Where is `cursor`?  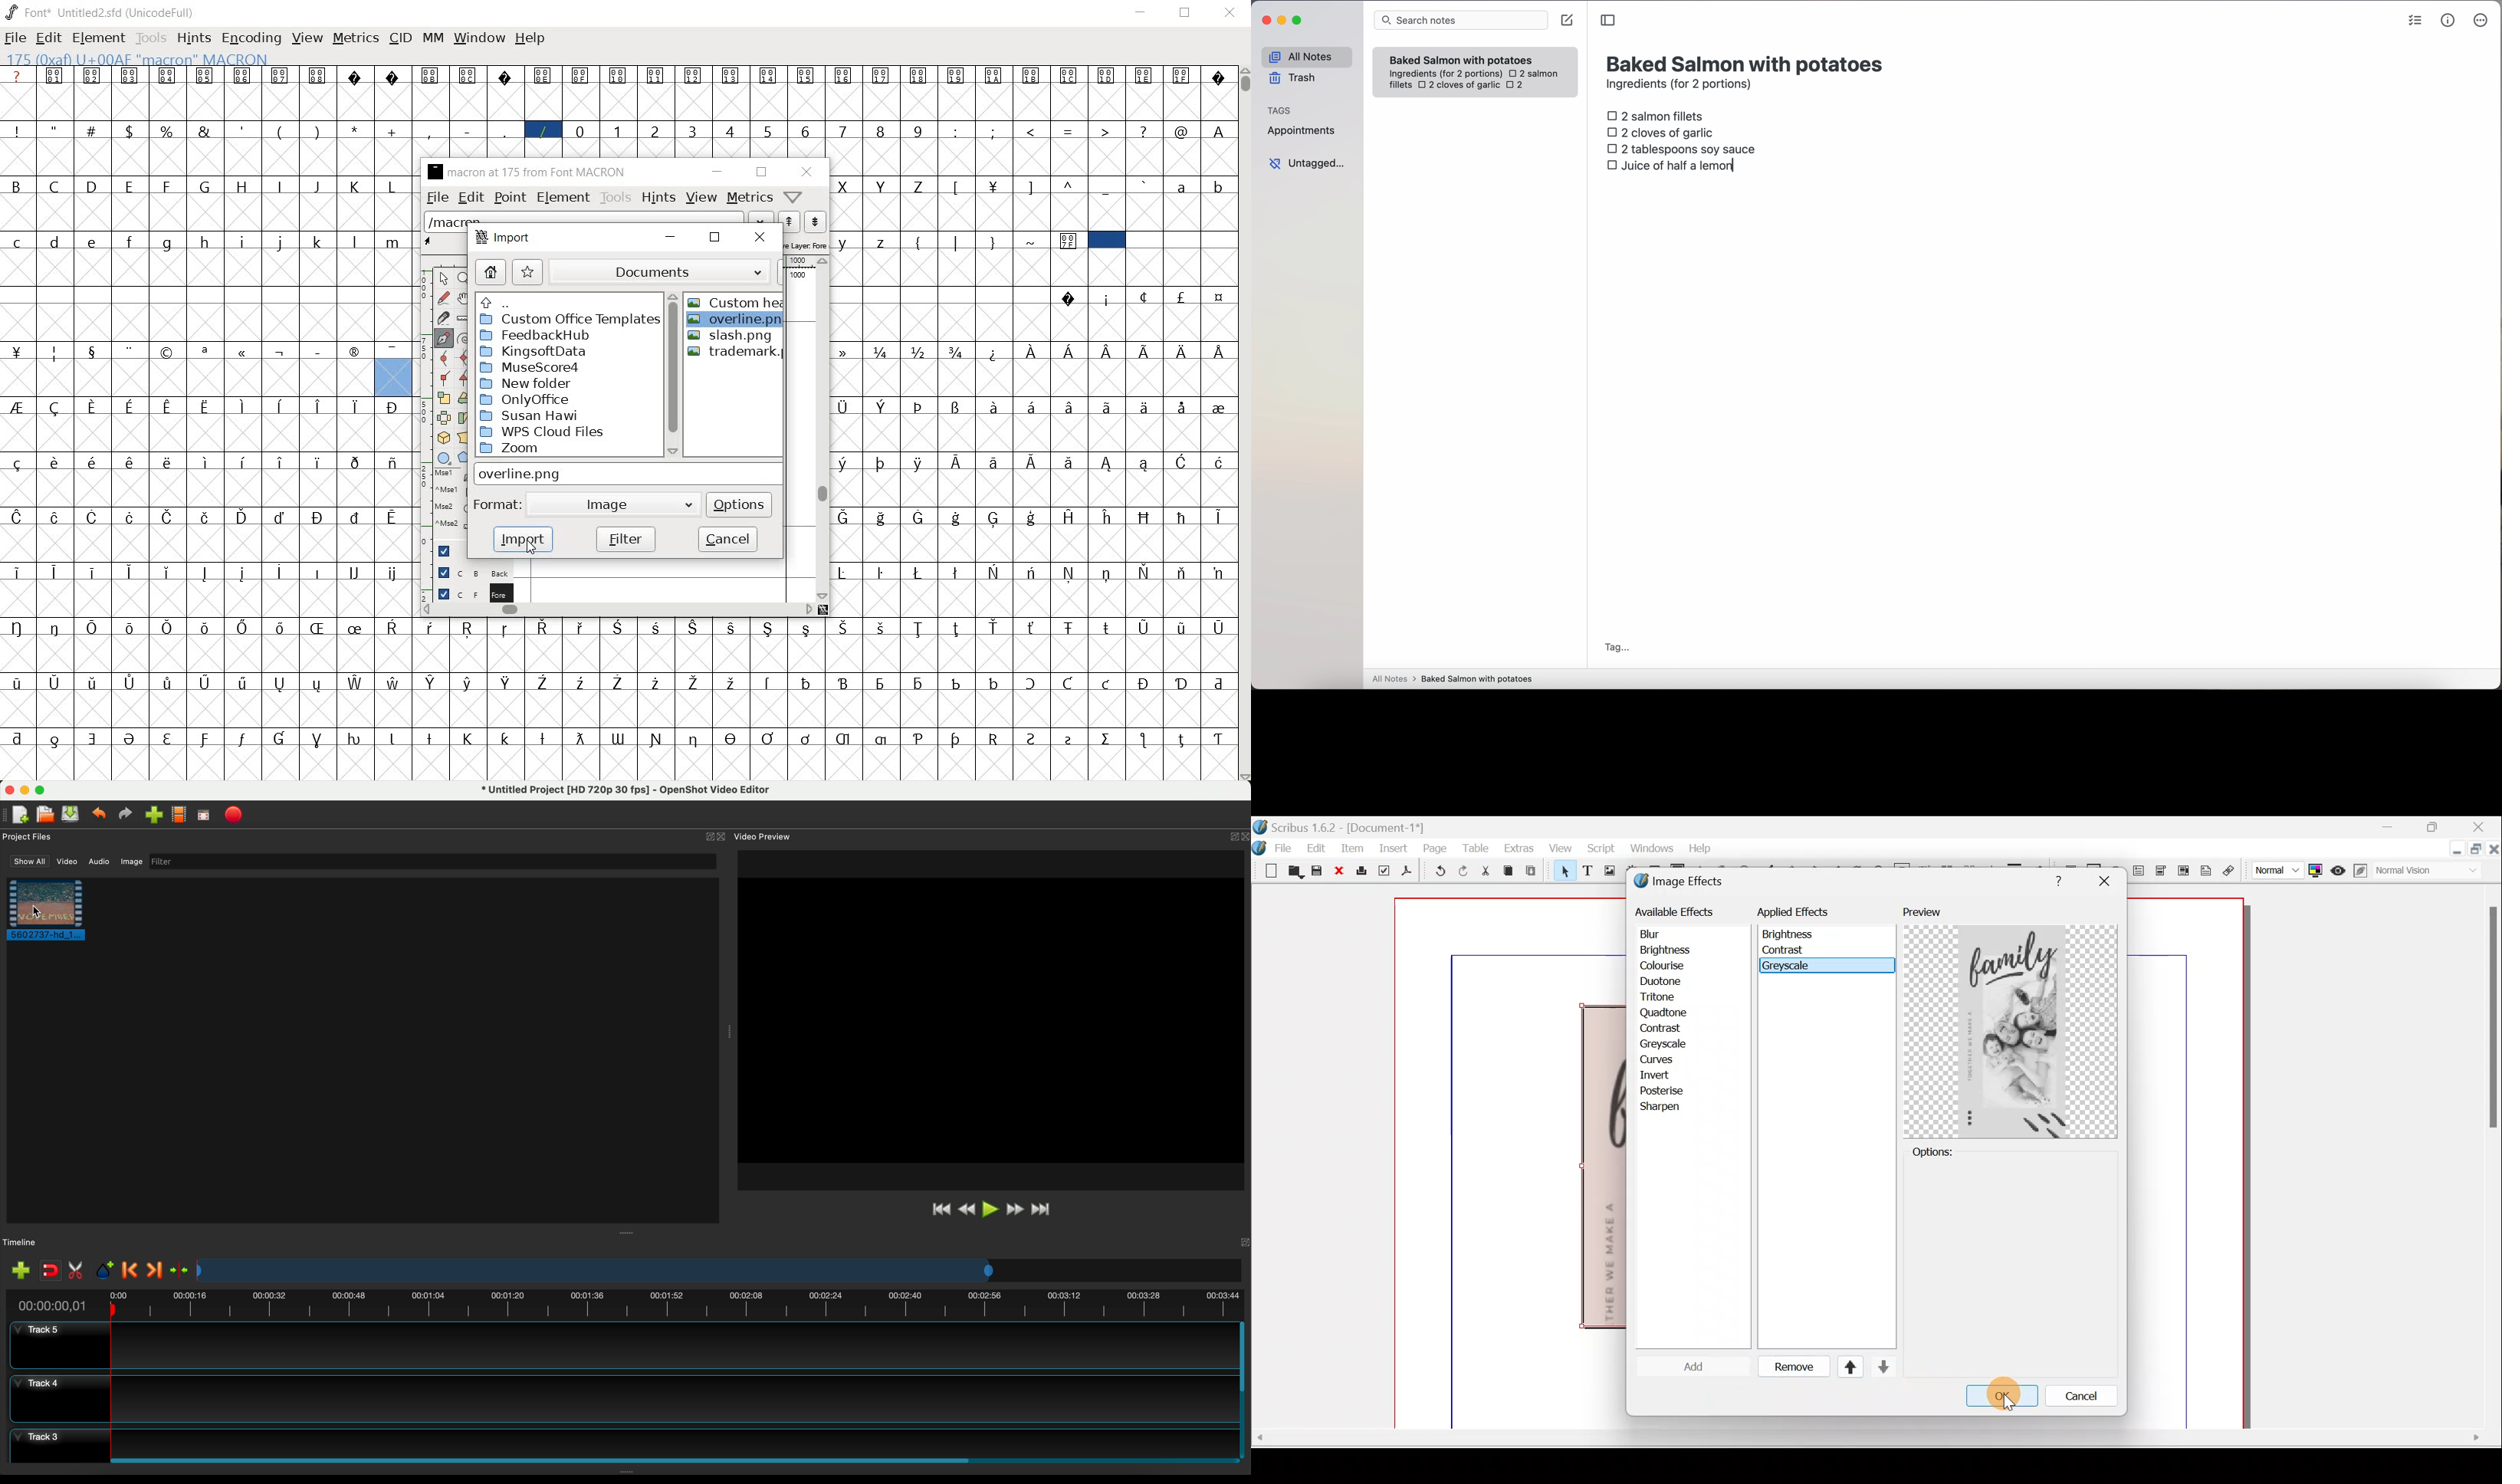 cursor is located at coordinates (530, 547).